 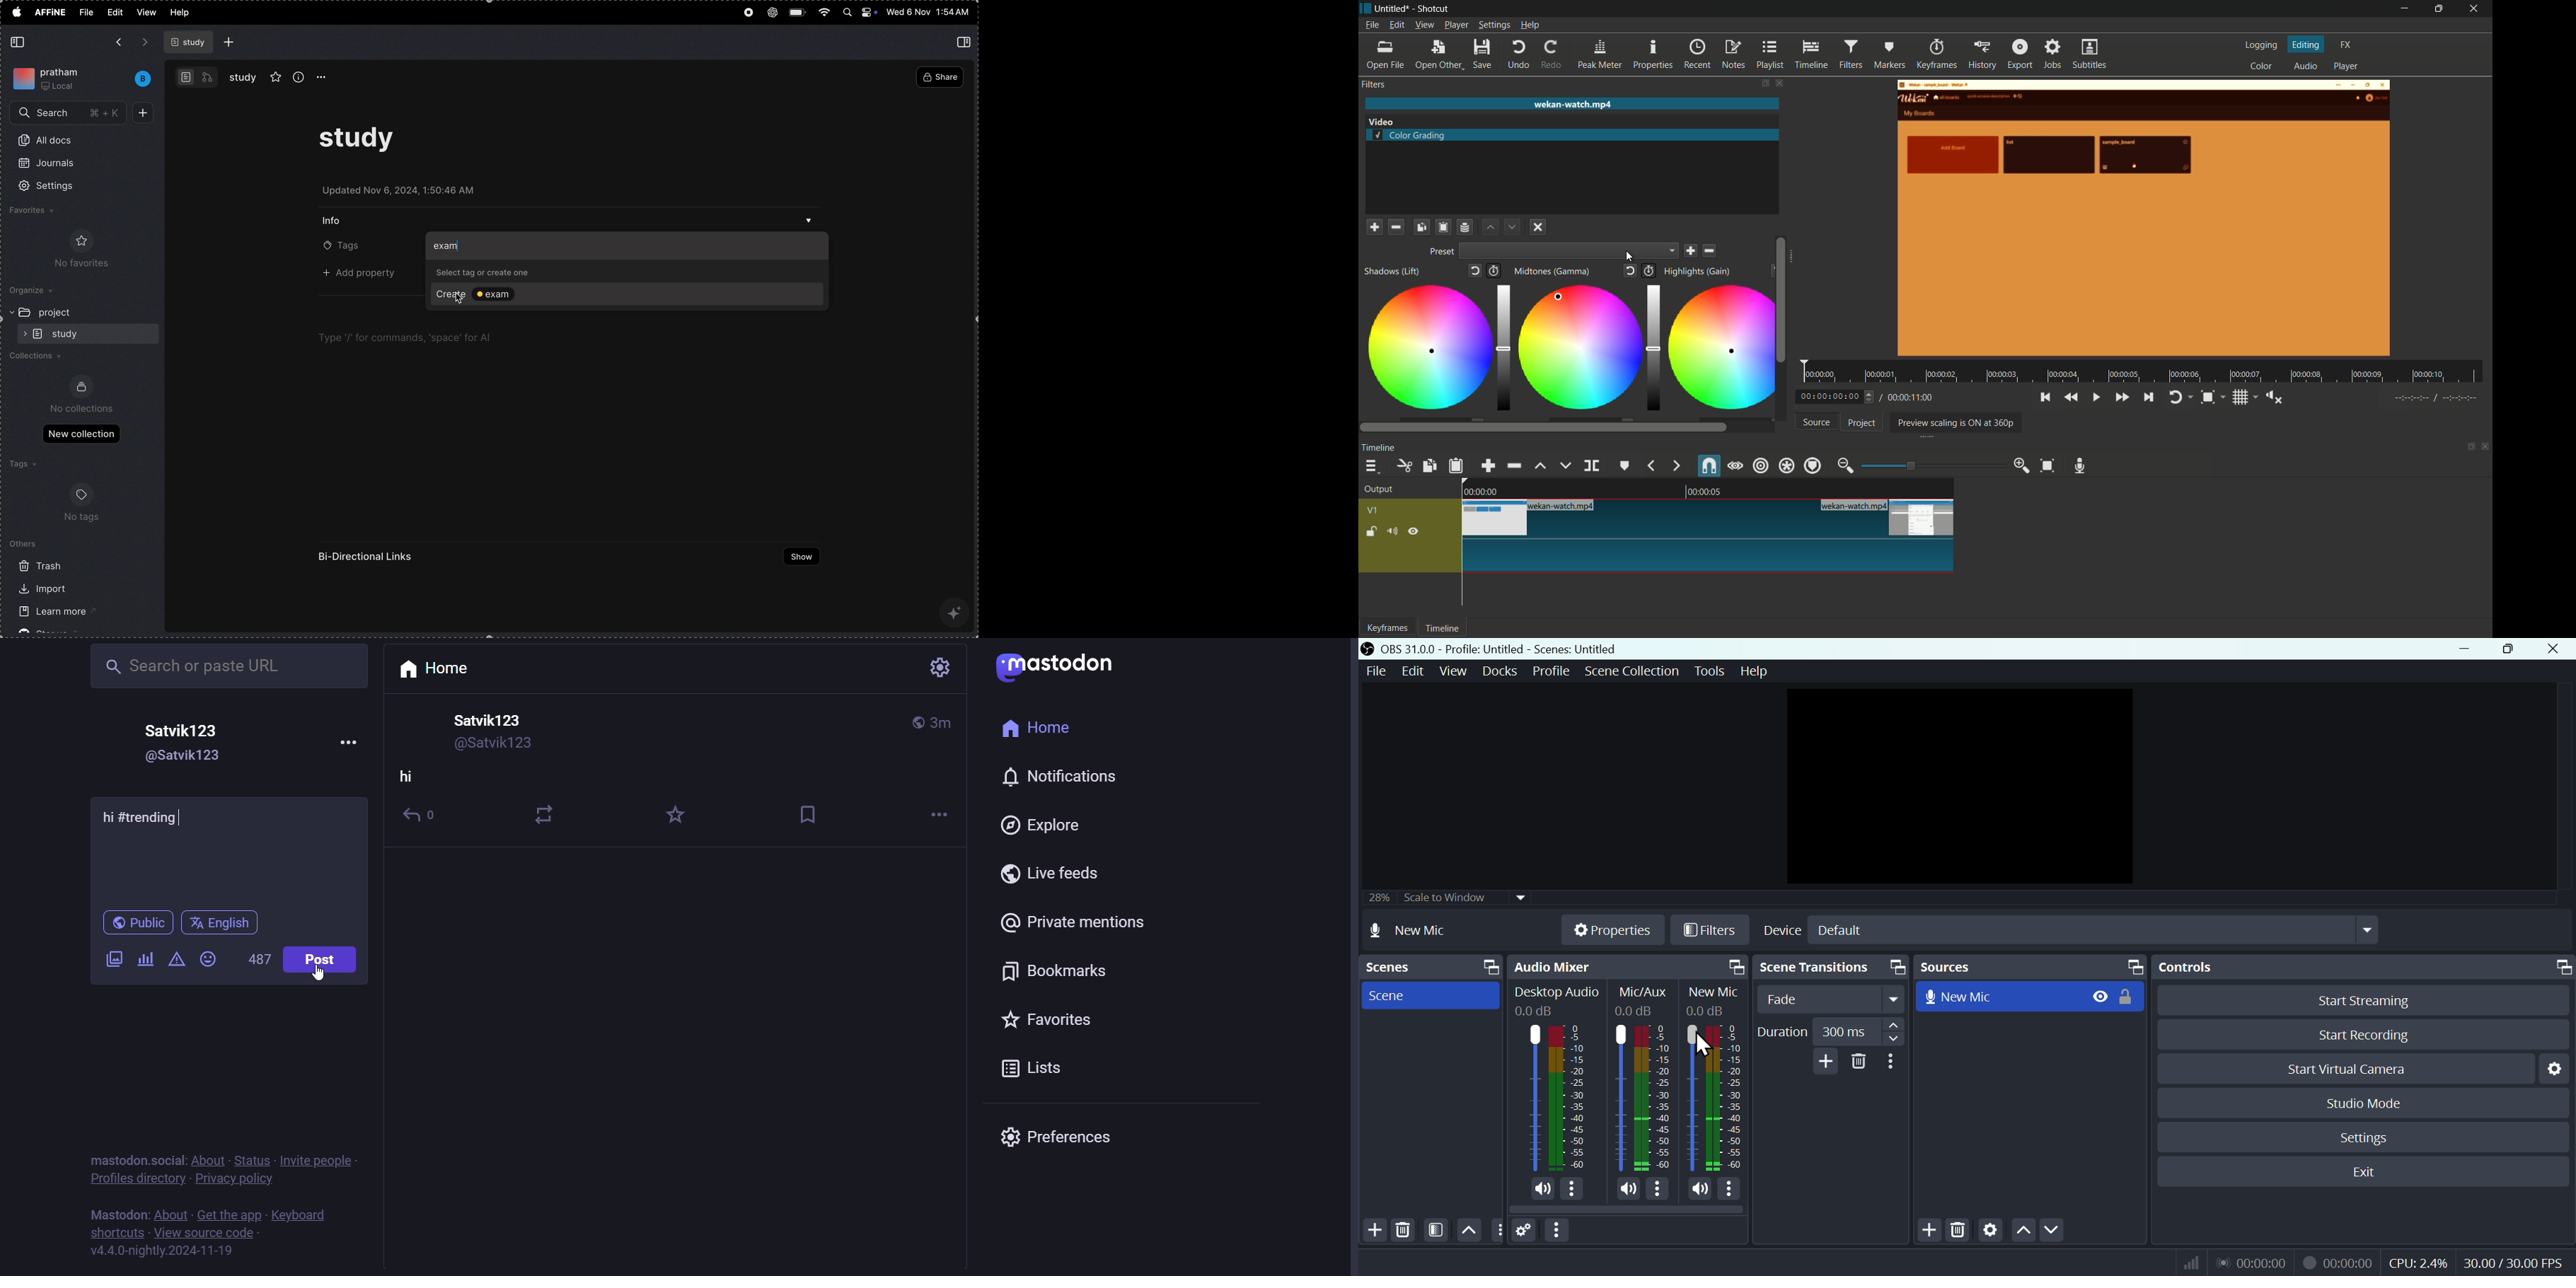 What do you see at coordinates (1456, 25) in the screenshot?
I see `player menu` at bounding box center [1456, 25].